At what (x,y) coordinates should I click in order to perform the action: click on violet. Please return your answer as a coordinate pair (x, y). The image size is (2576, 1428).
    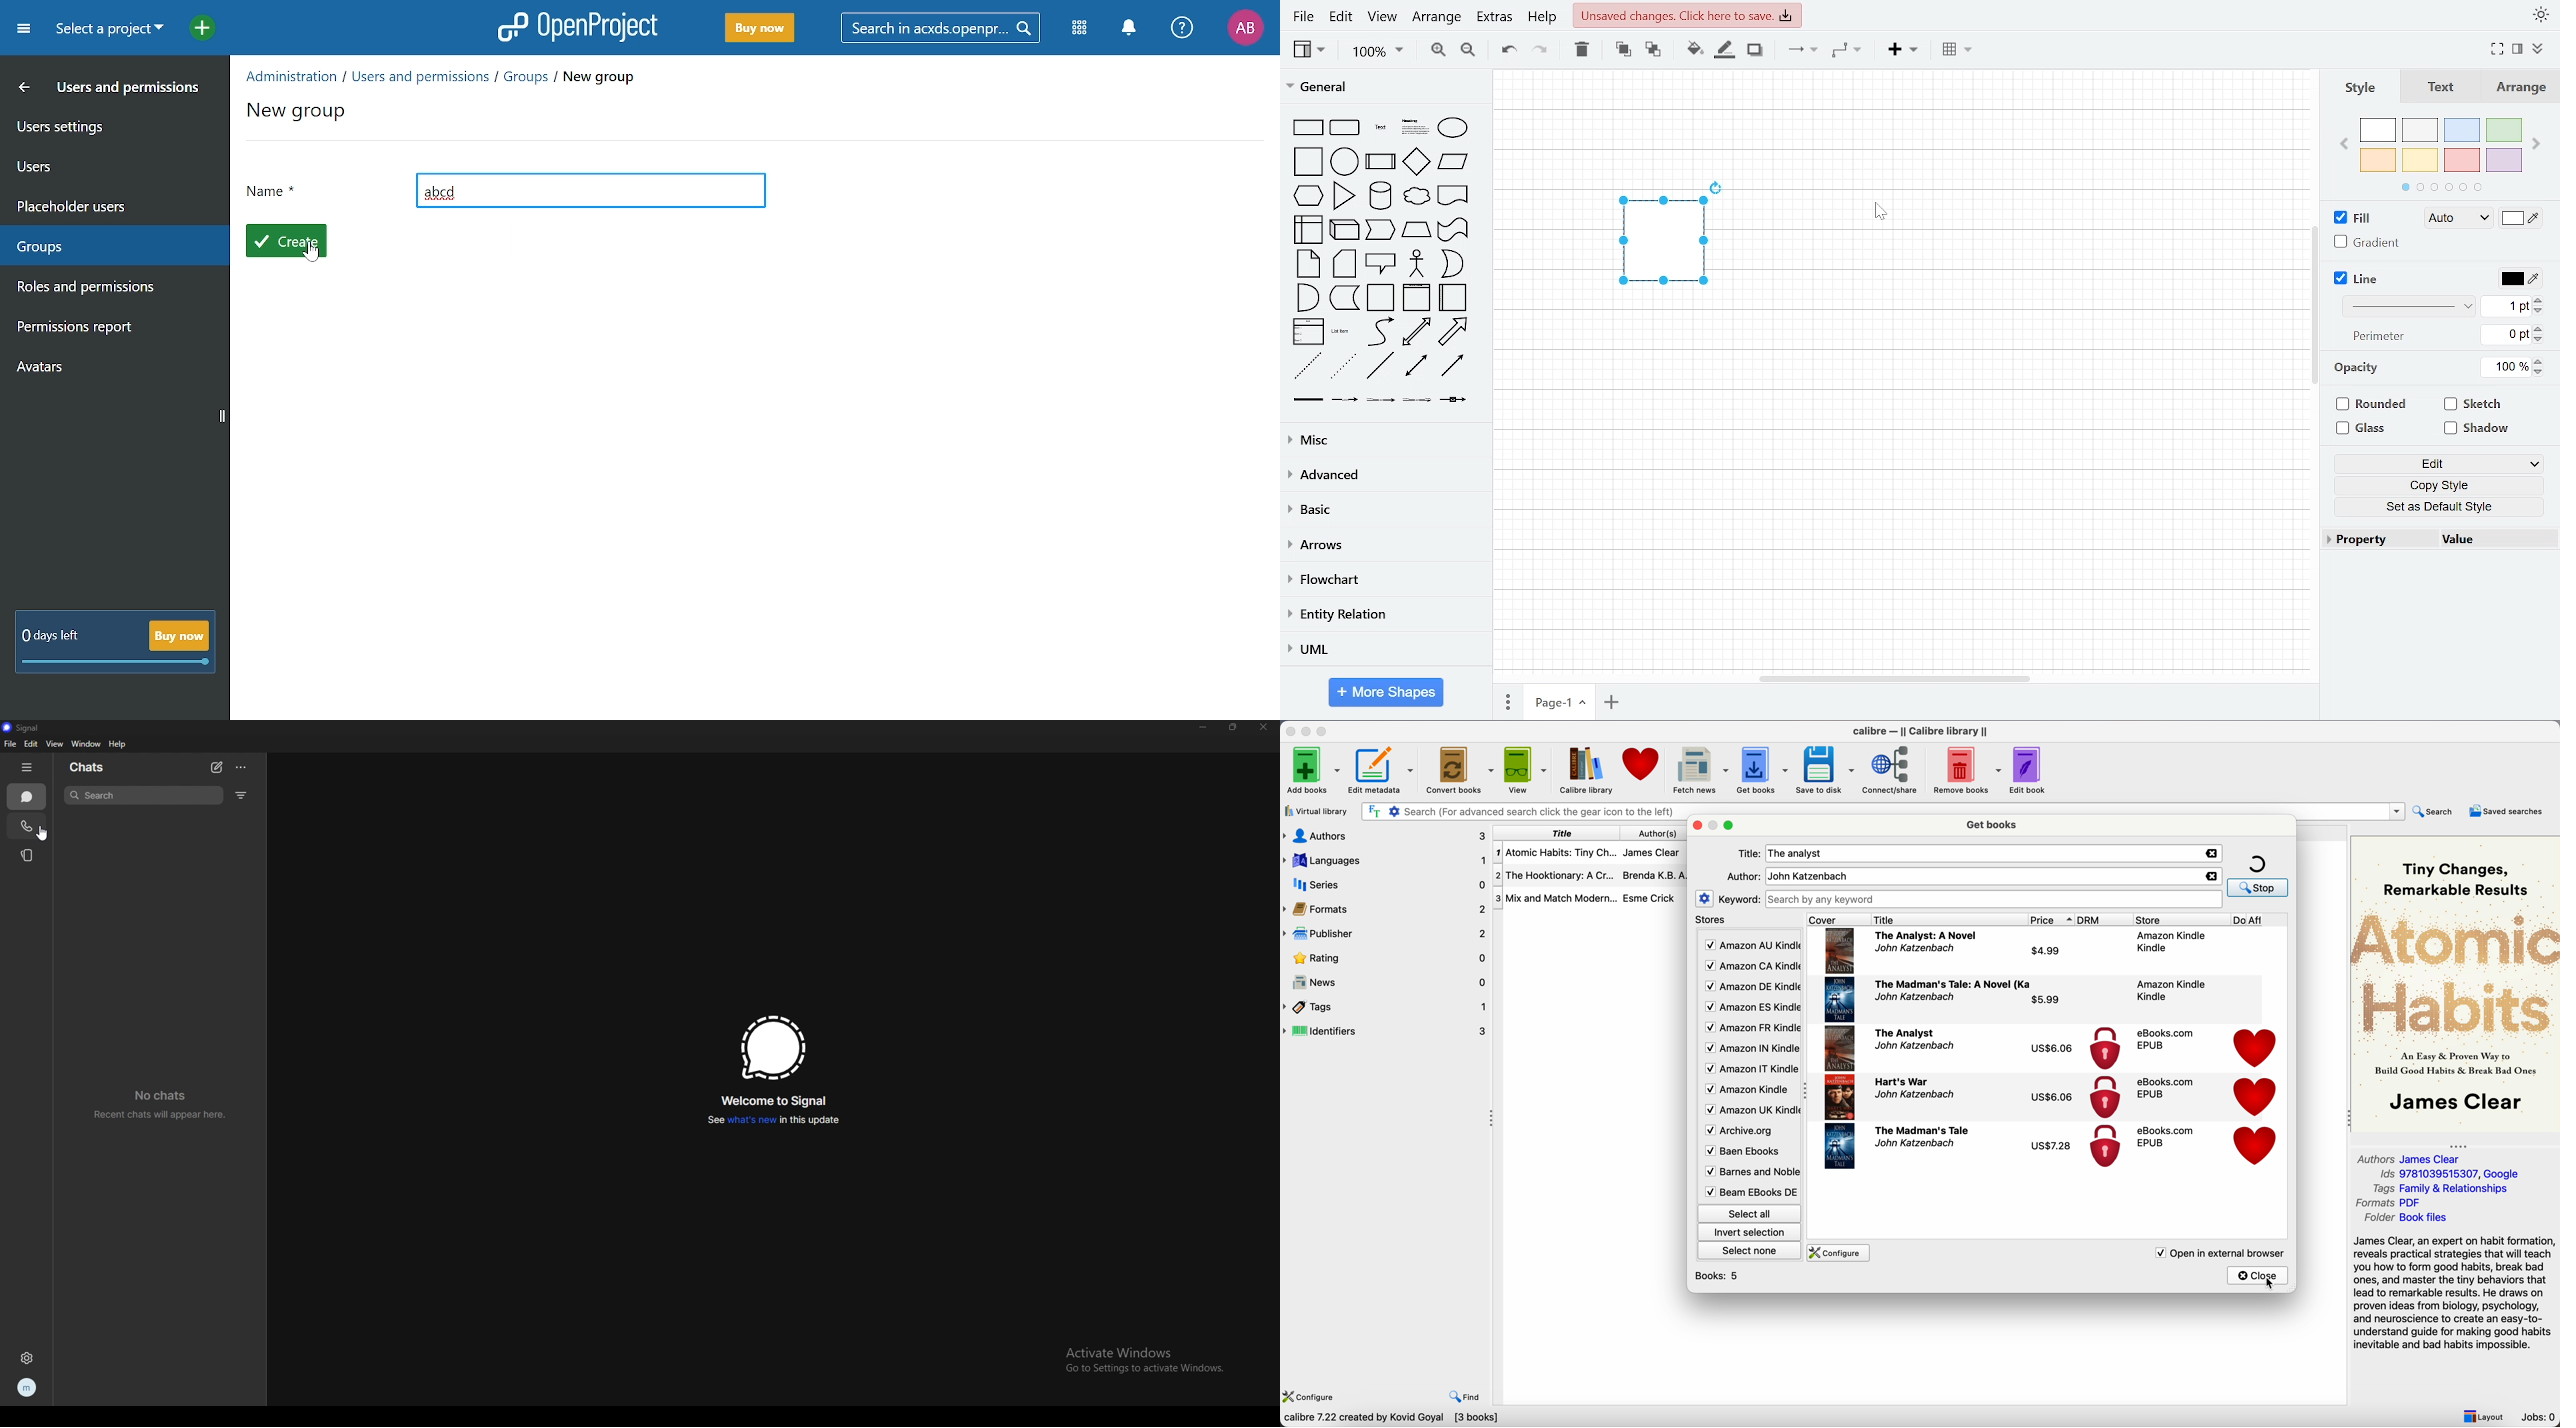
    Looking at the image, I should click on (2505, 160).